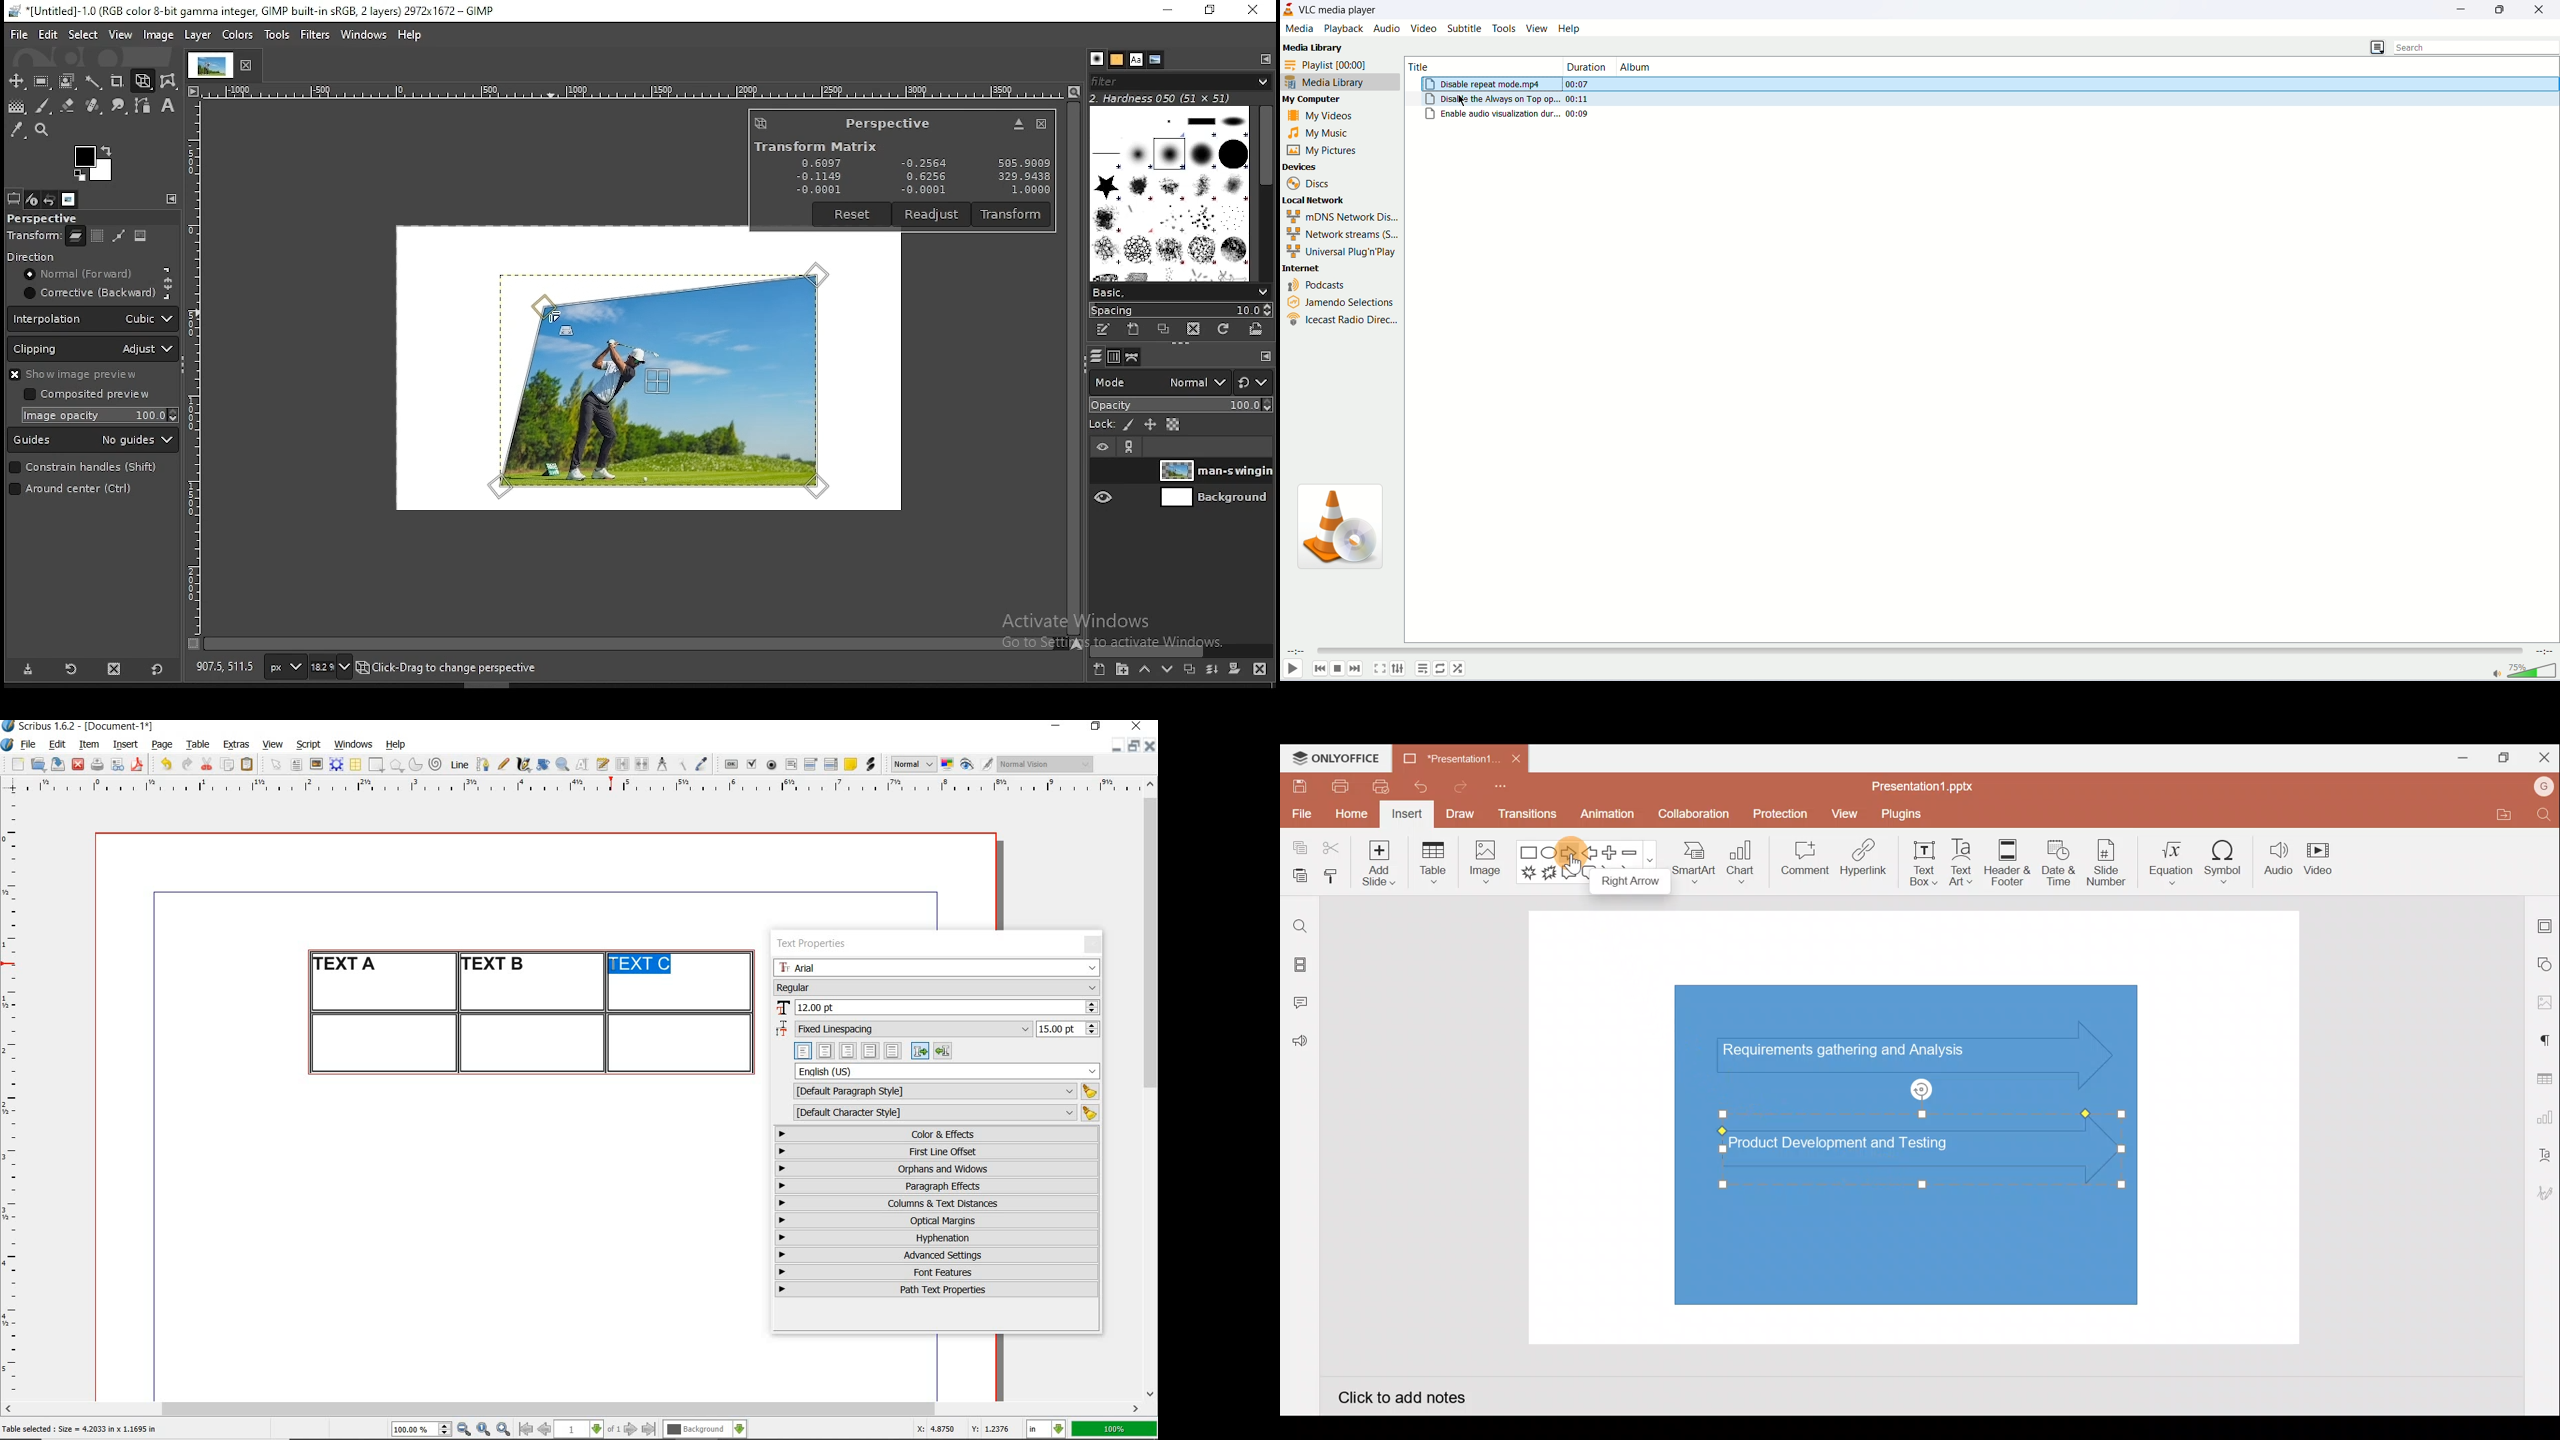 Image resolution: width=2576 pixels, height=1456 pixels. I want to click on fonts, so click(1135, 58).